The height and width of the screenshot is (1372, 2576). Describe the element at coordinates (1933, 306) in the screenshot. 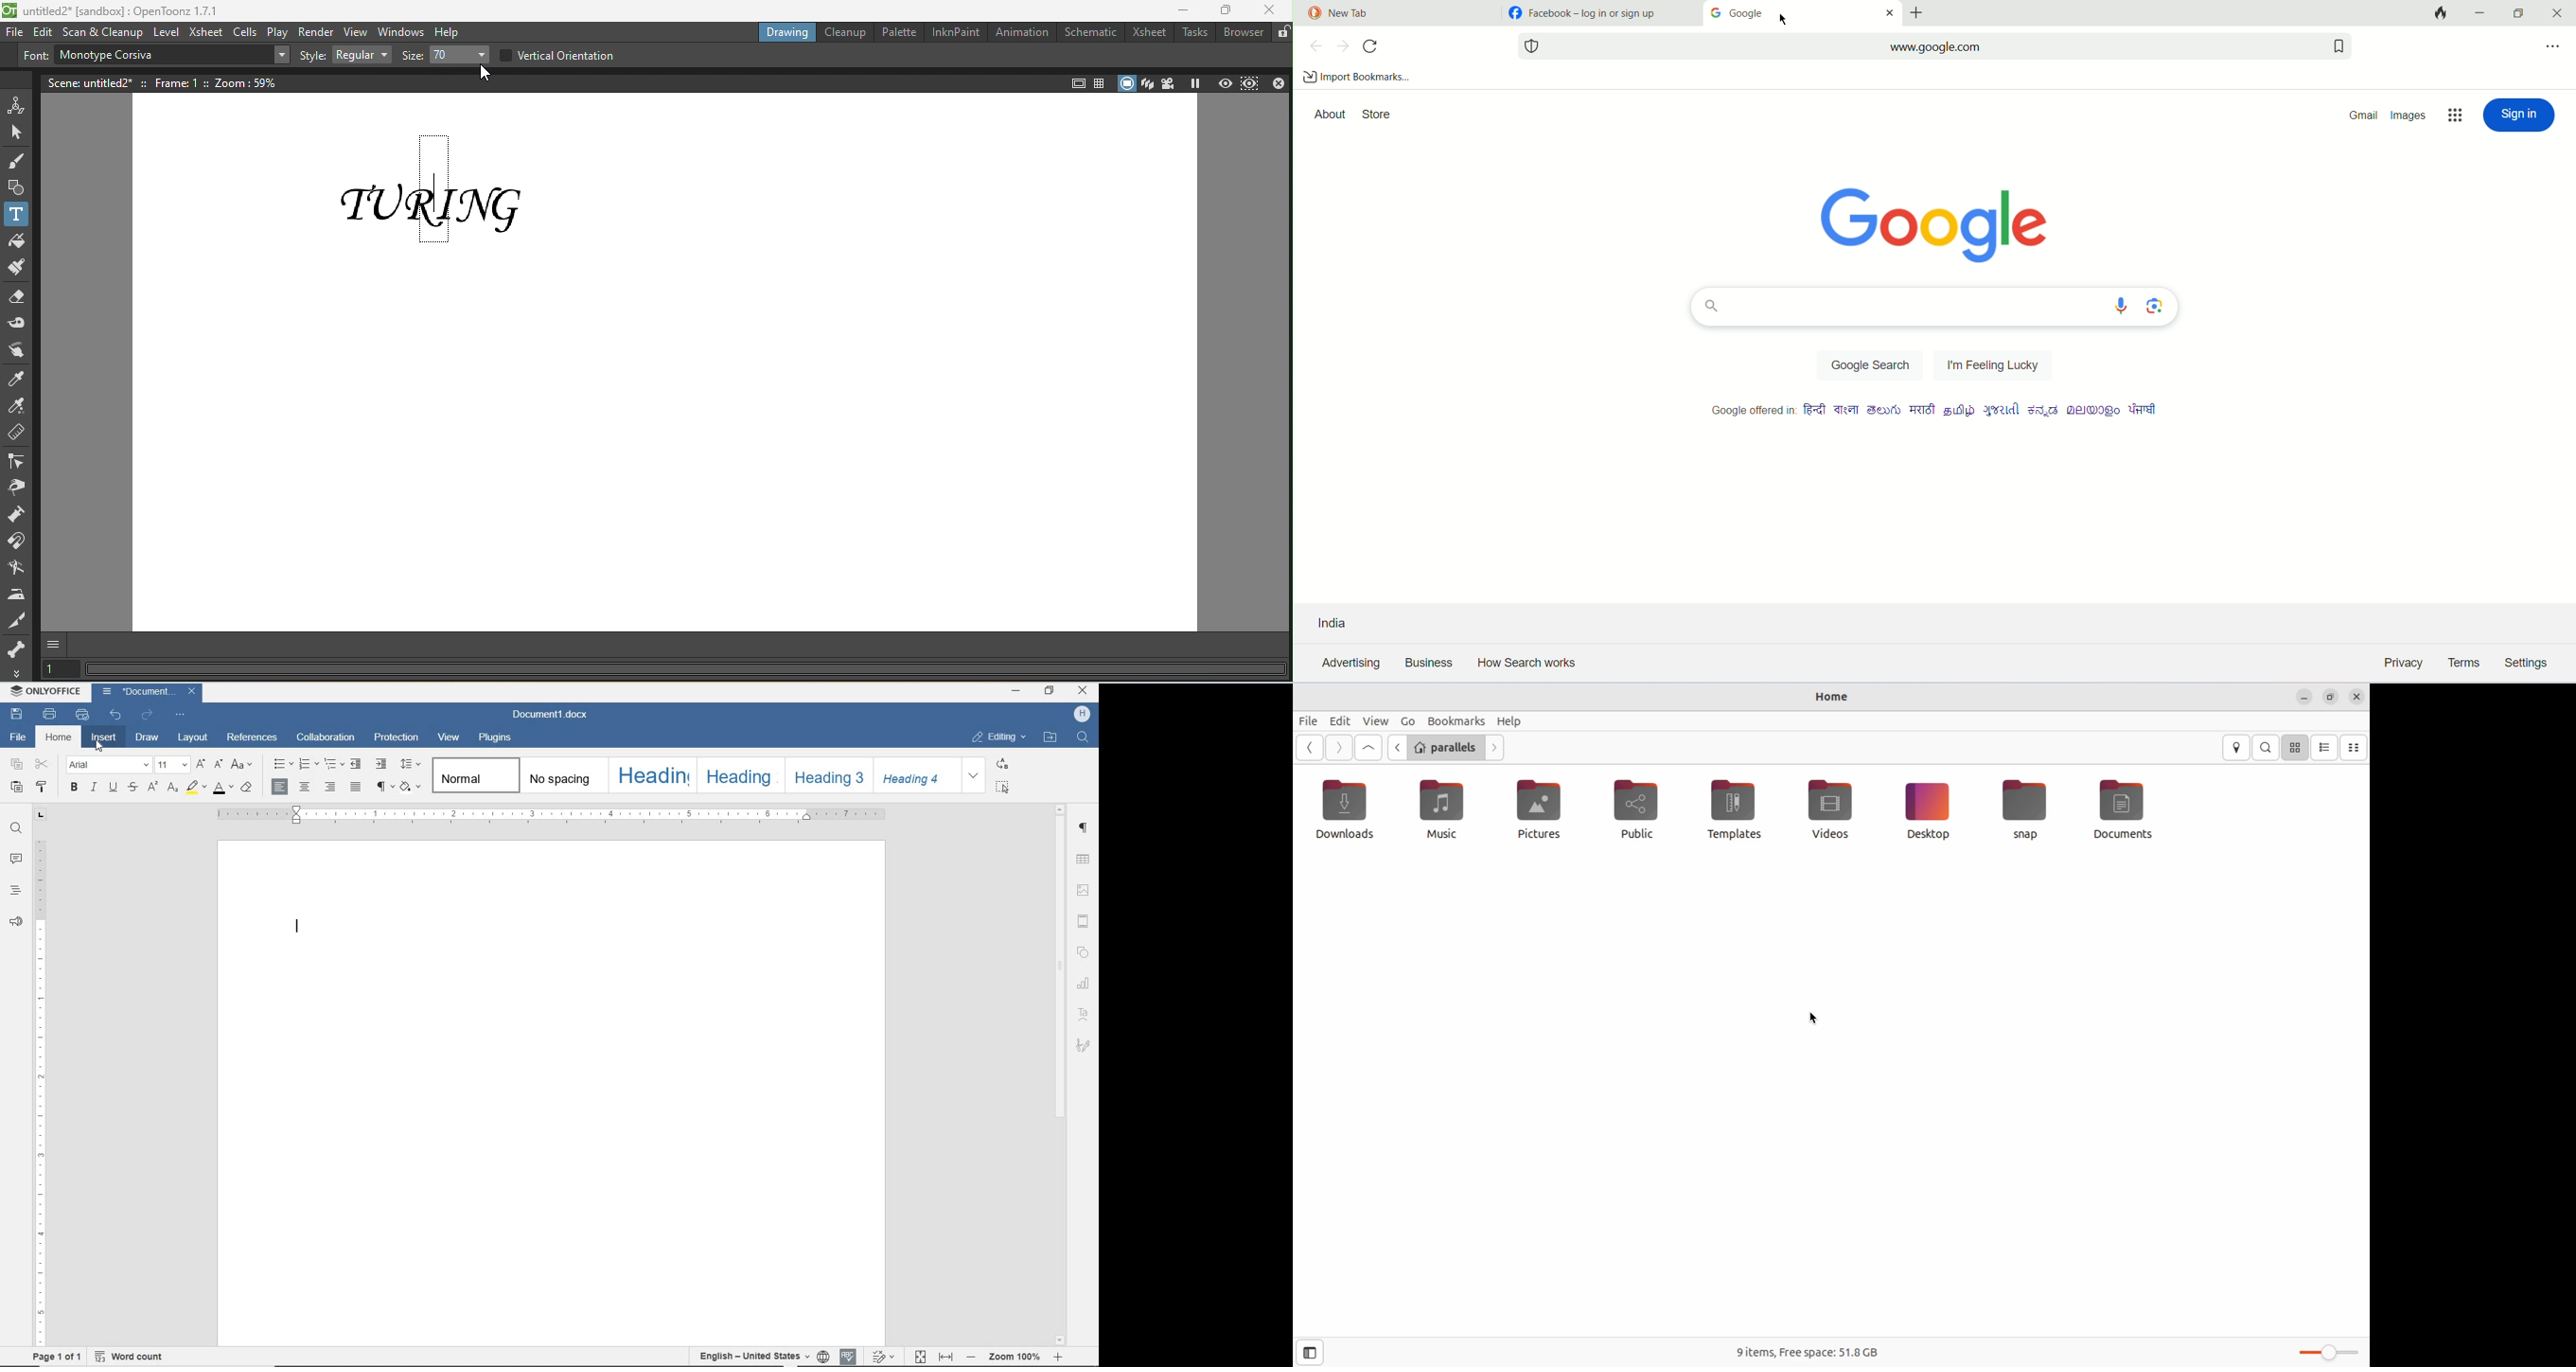

I see `search` at that location.